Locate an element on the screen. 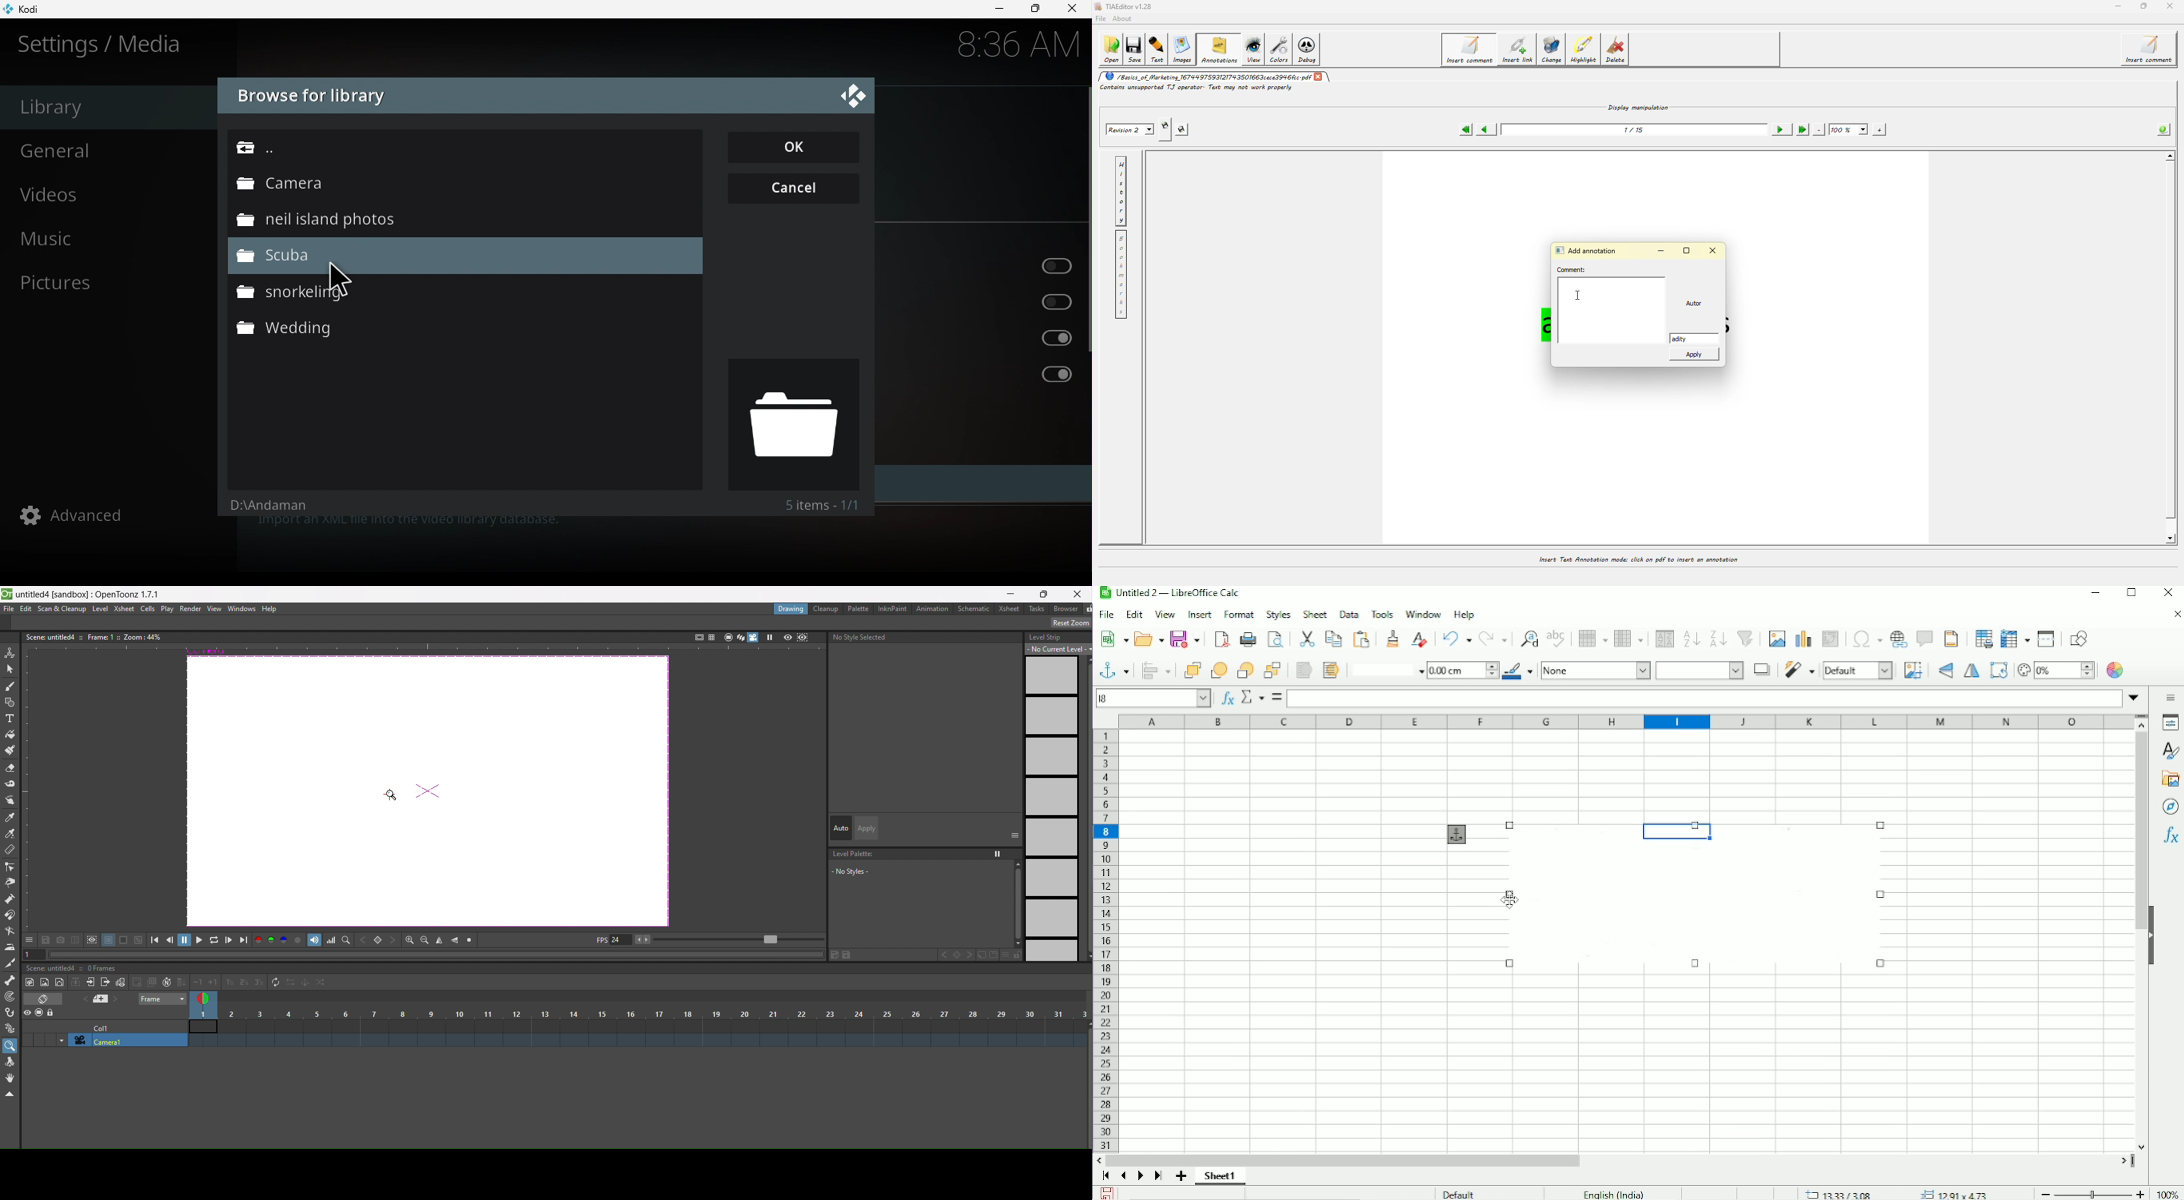 The image size is (2184, 1204). icon is located at coordinates (144, 983).